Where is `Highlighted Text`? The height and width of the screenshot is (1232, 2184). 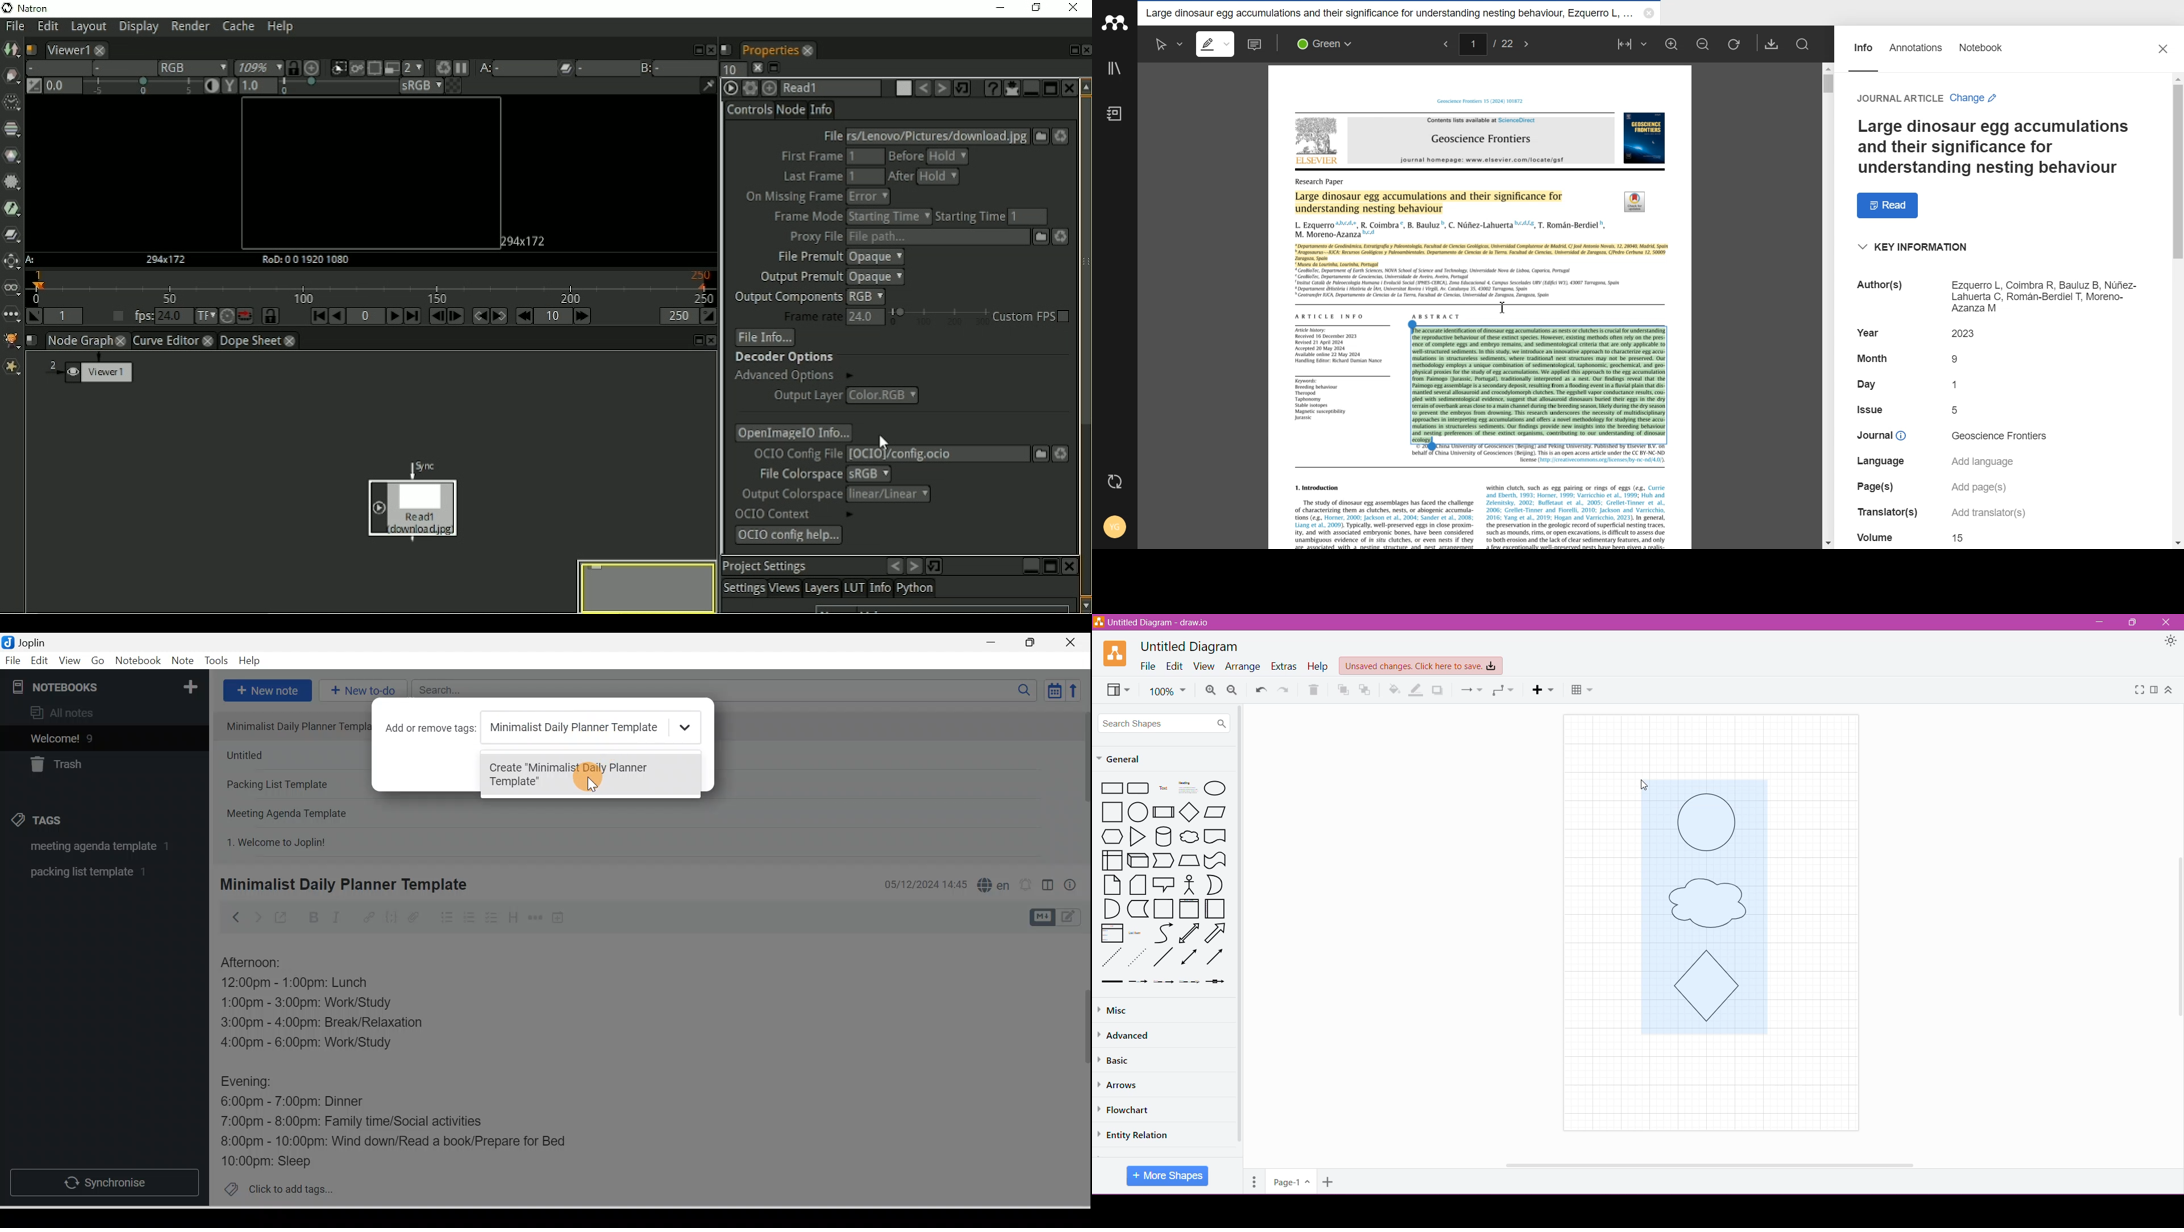
Highlighted Text is located at coordinates (1432, 202).